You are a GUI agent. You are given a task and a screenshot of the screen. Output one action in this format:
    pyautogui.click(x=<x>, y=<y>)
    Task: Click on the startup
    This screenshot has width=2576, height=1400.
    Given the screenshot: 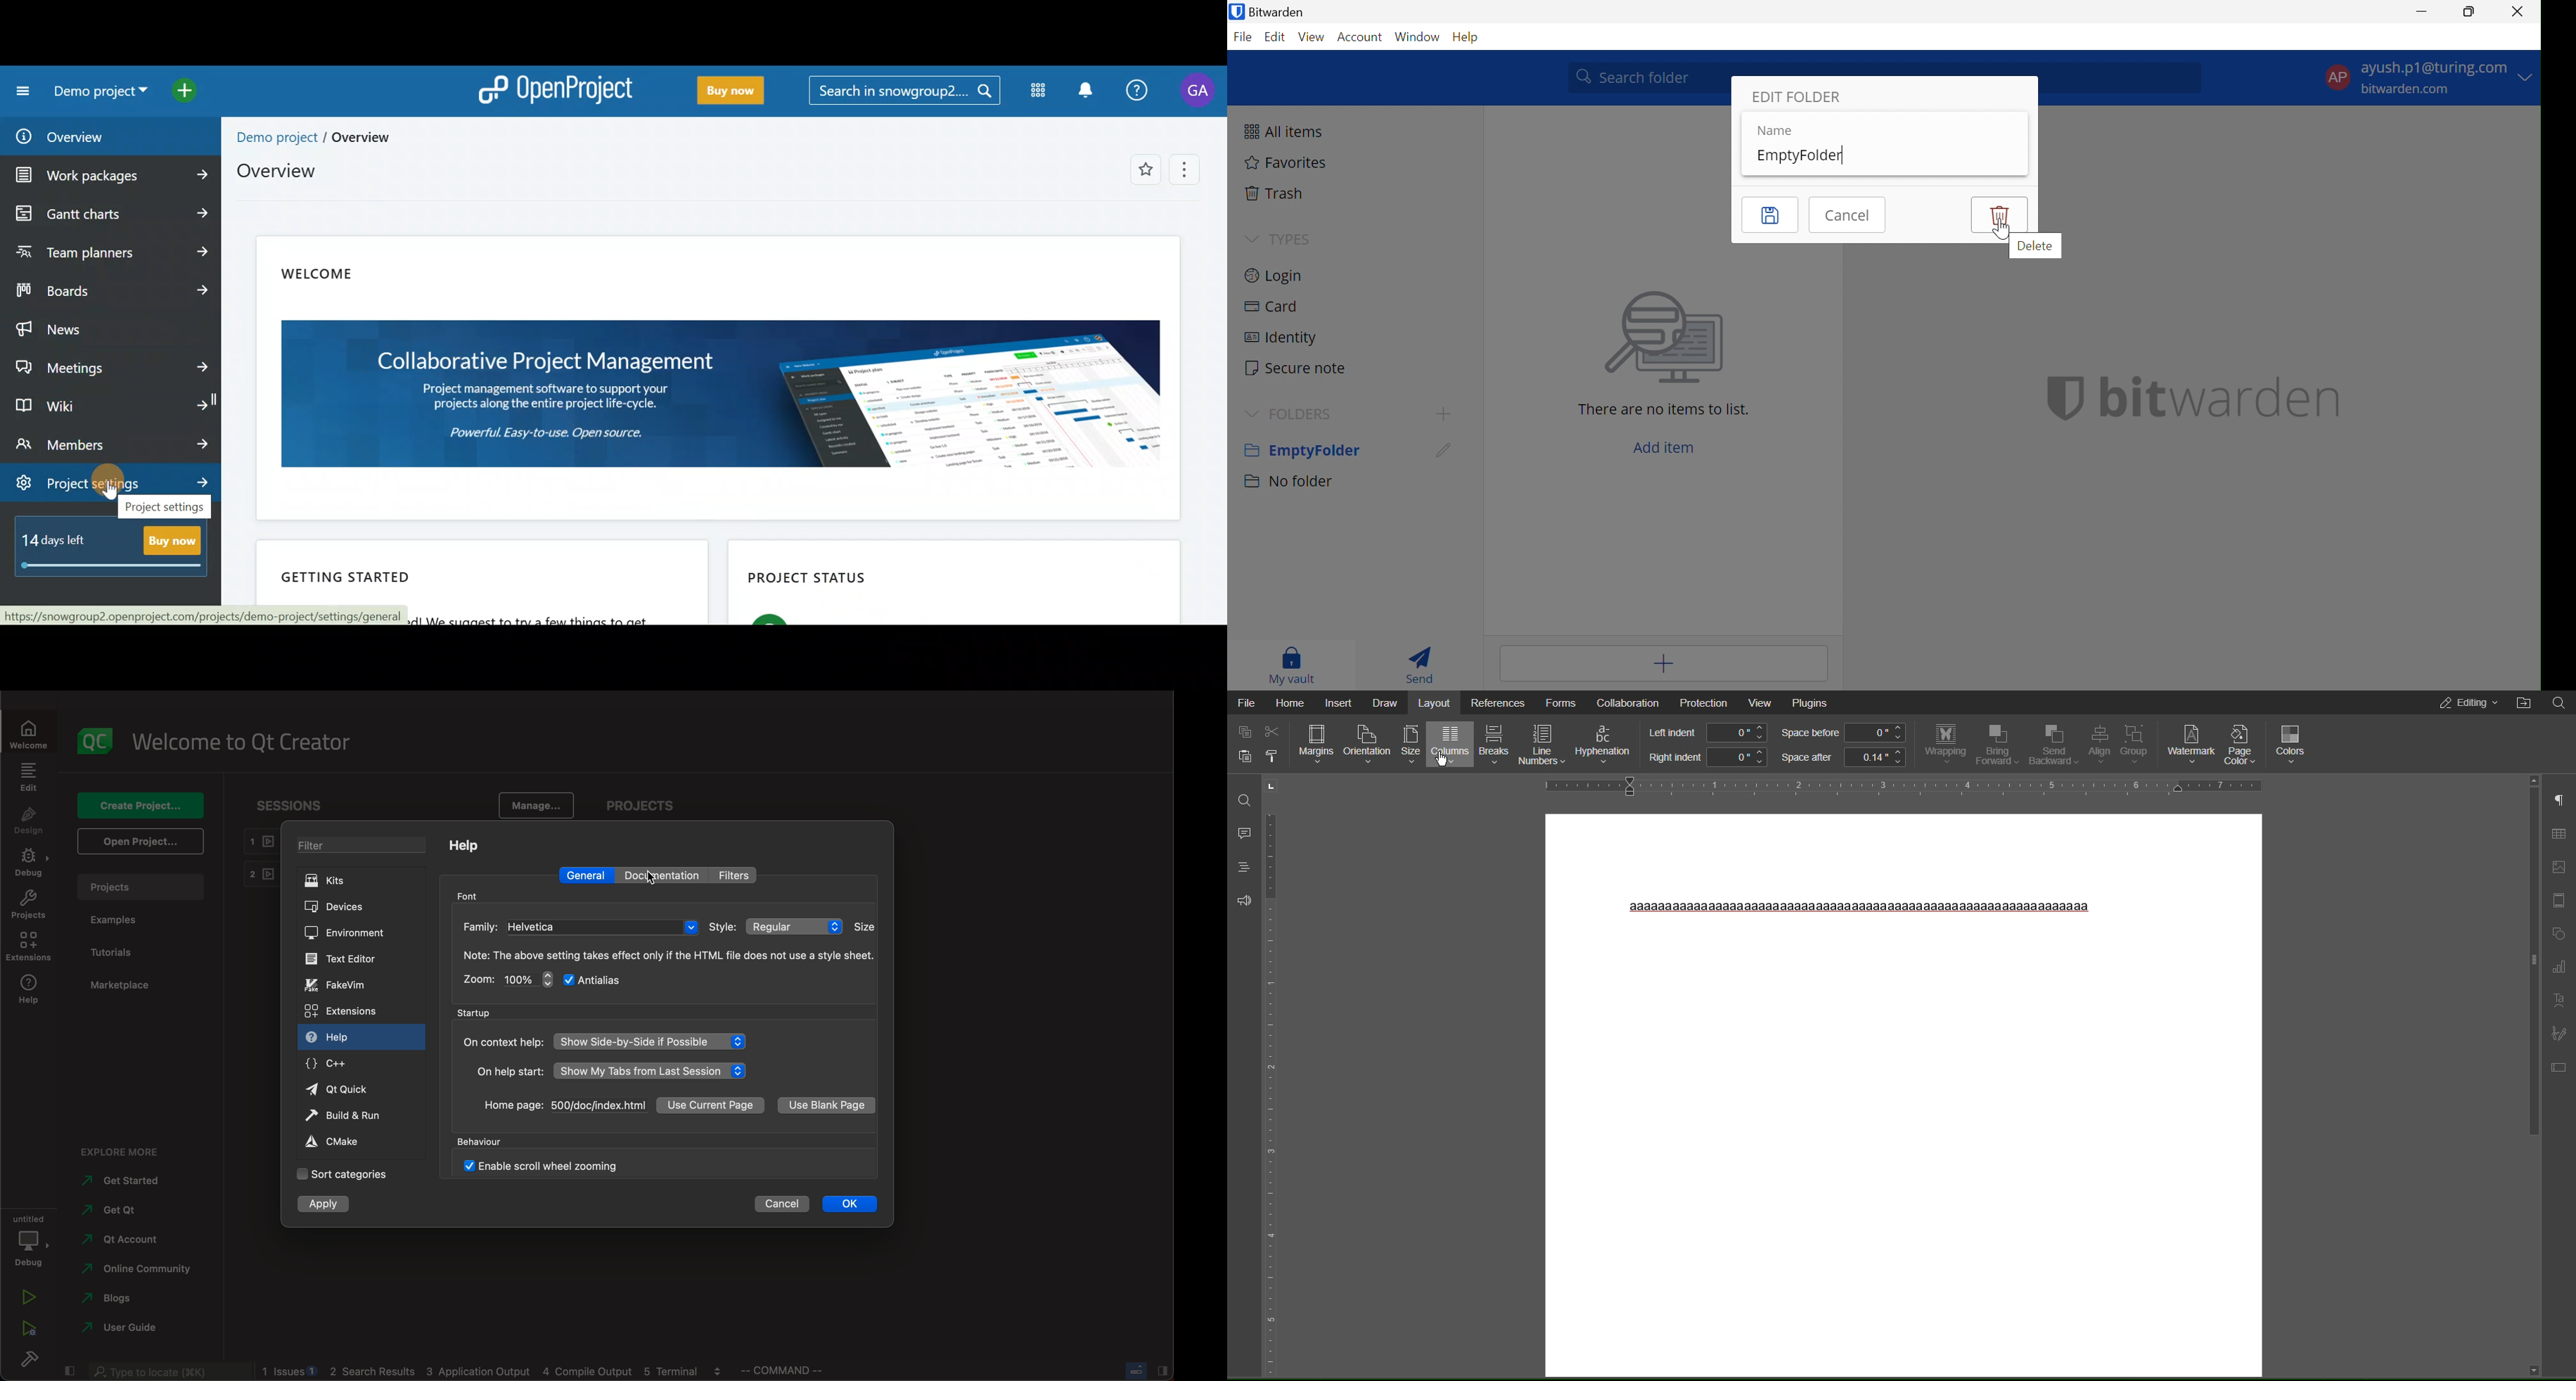 What is the action you would take?
    pyautogui.click(x=488, y=1012)
    